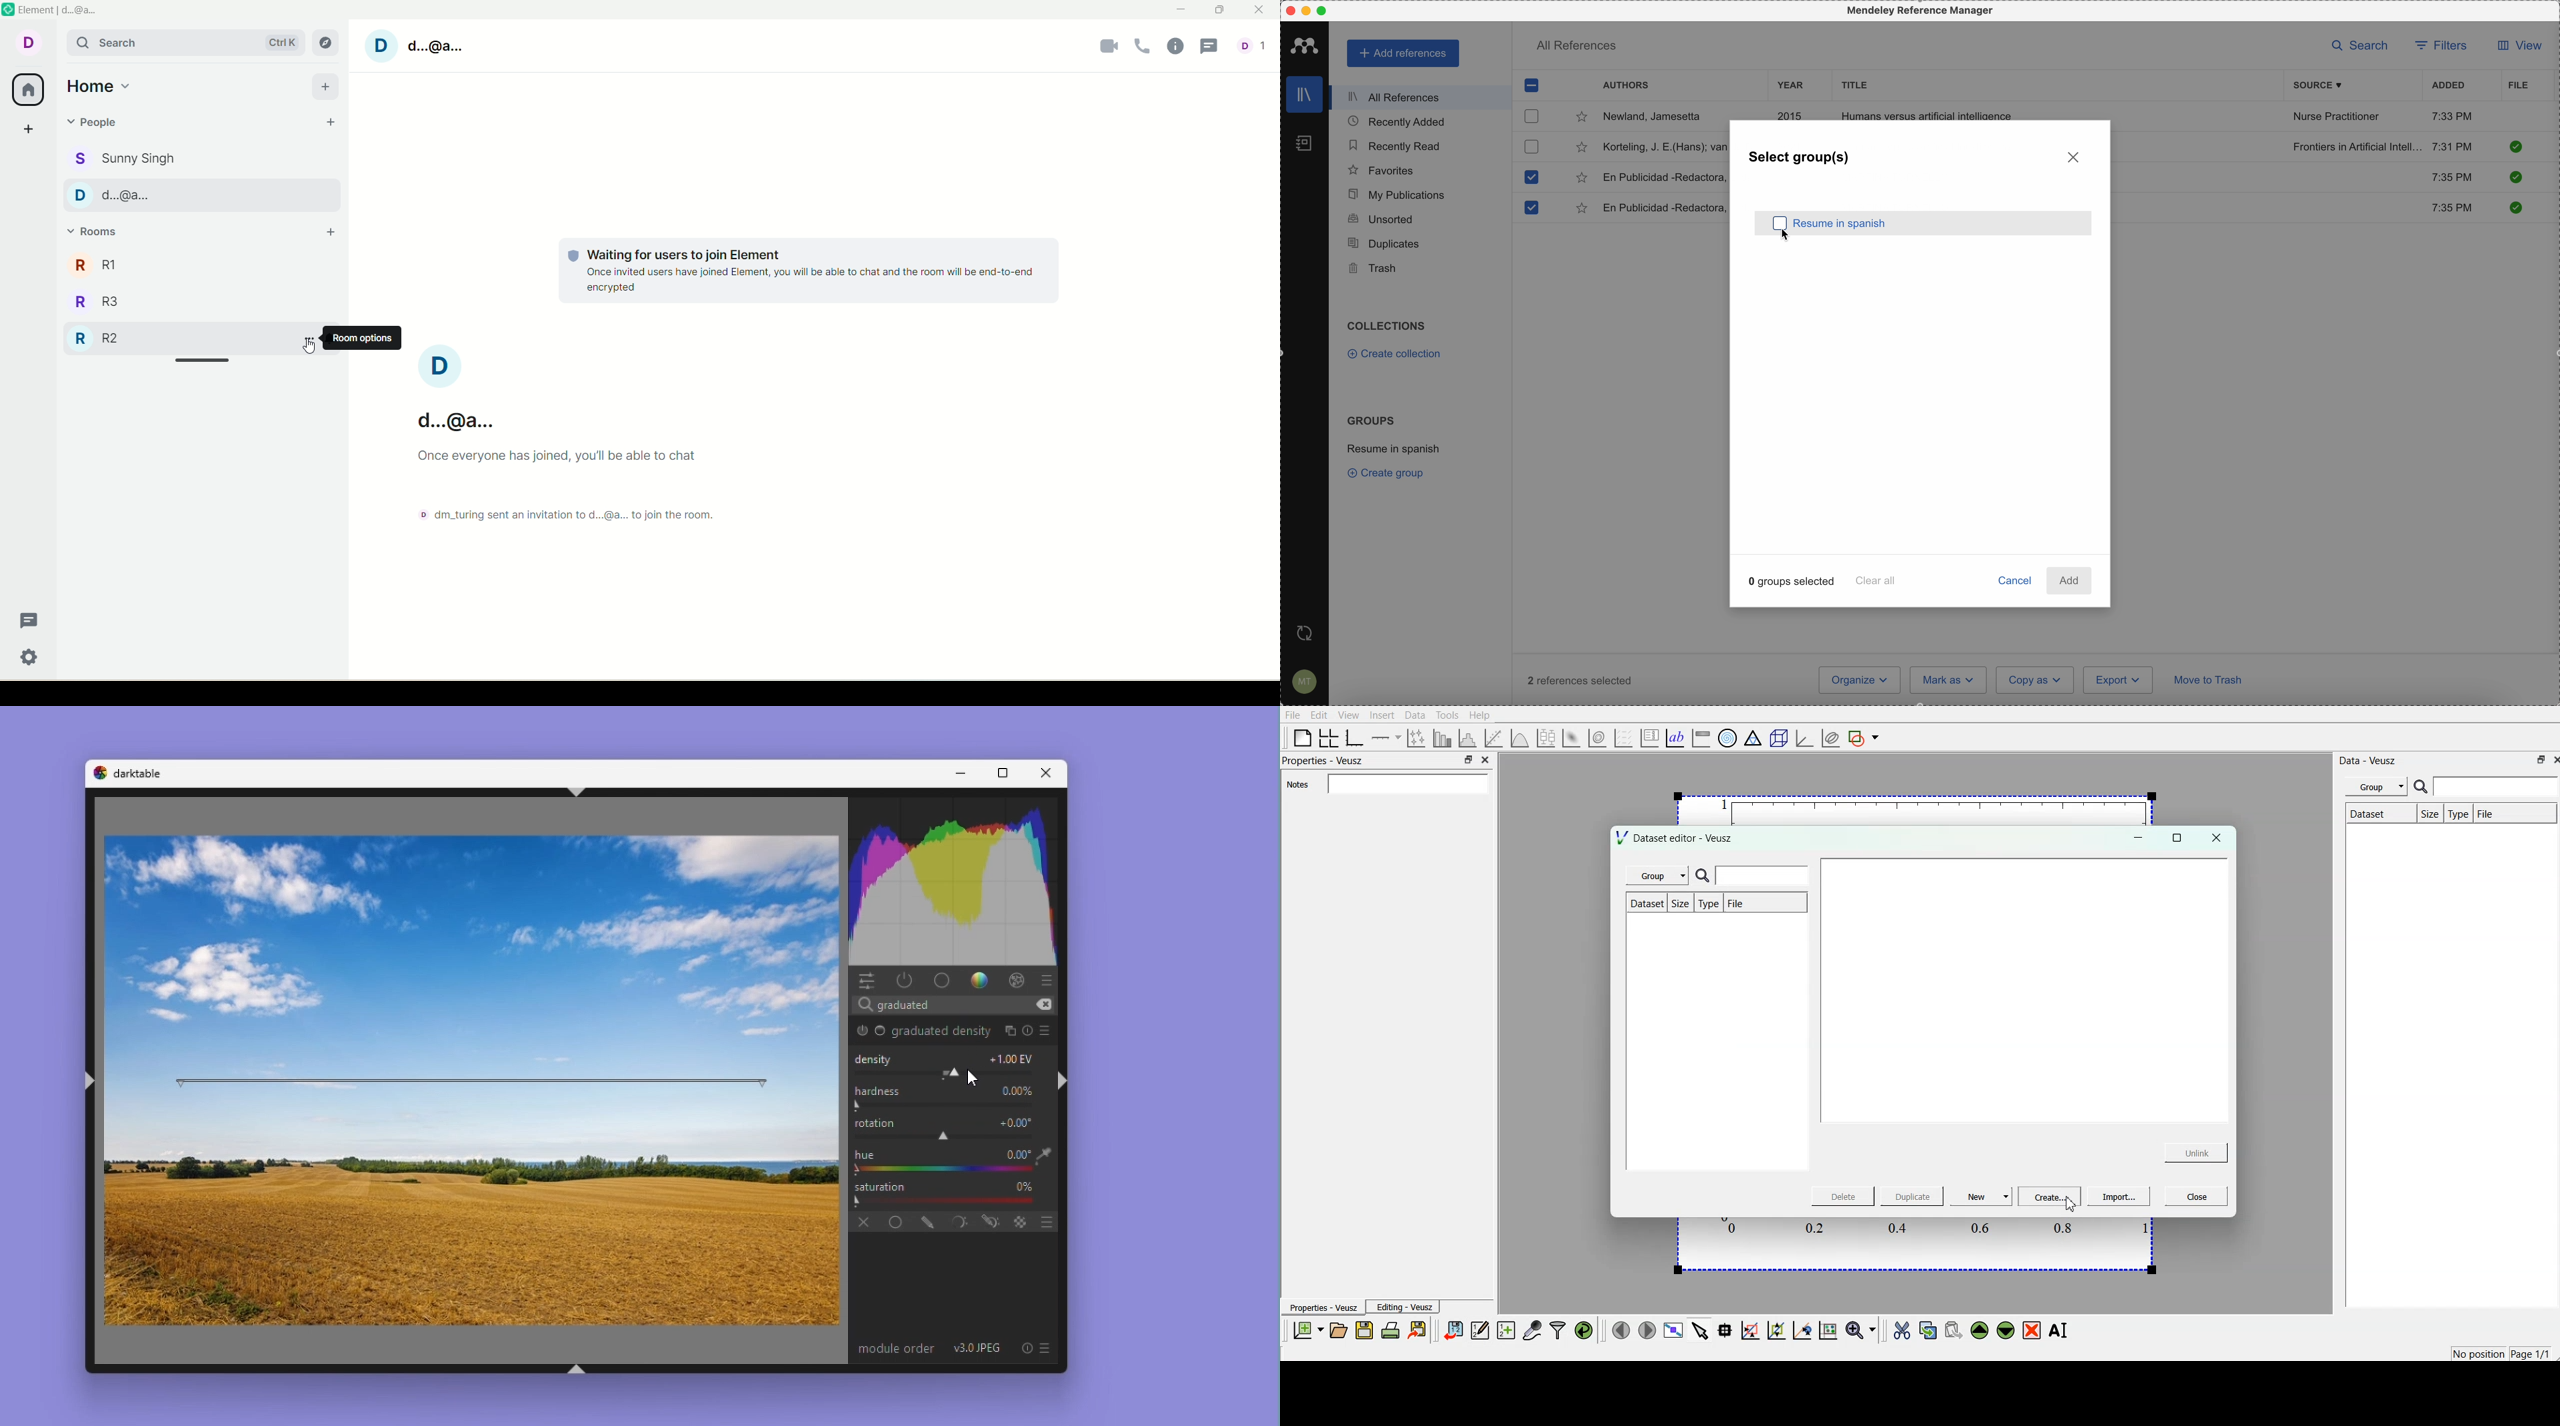 This screenshot has height=1428, width=2576. I want to click on favorite, so click(1582, 149).